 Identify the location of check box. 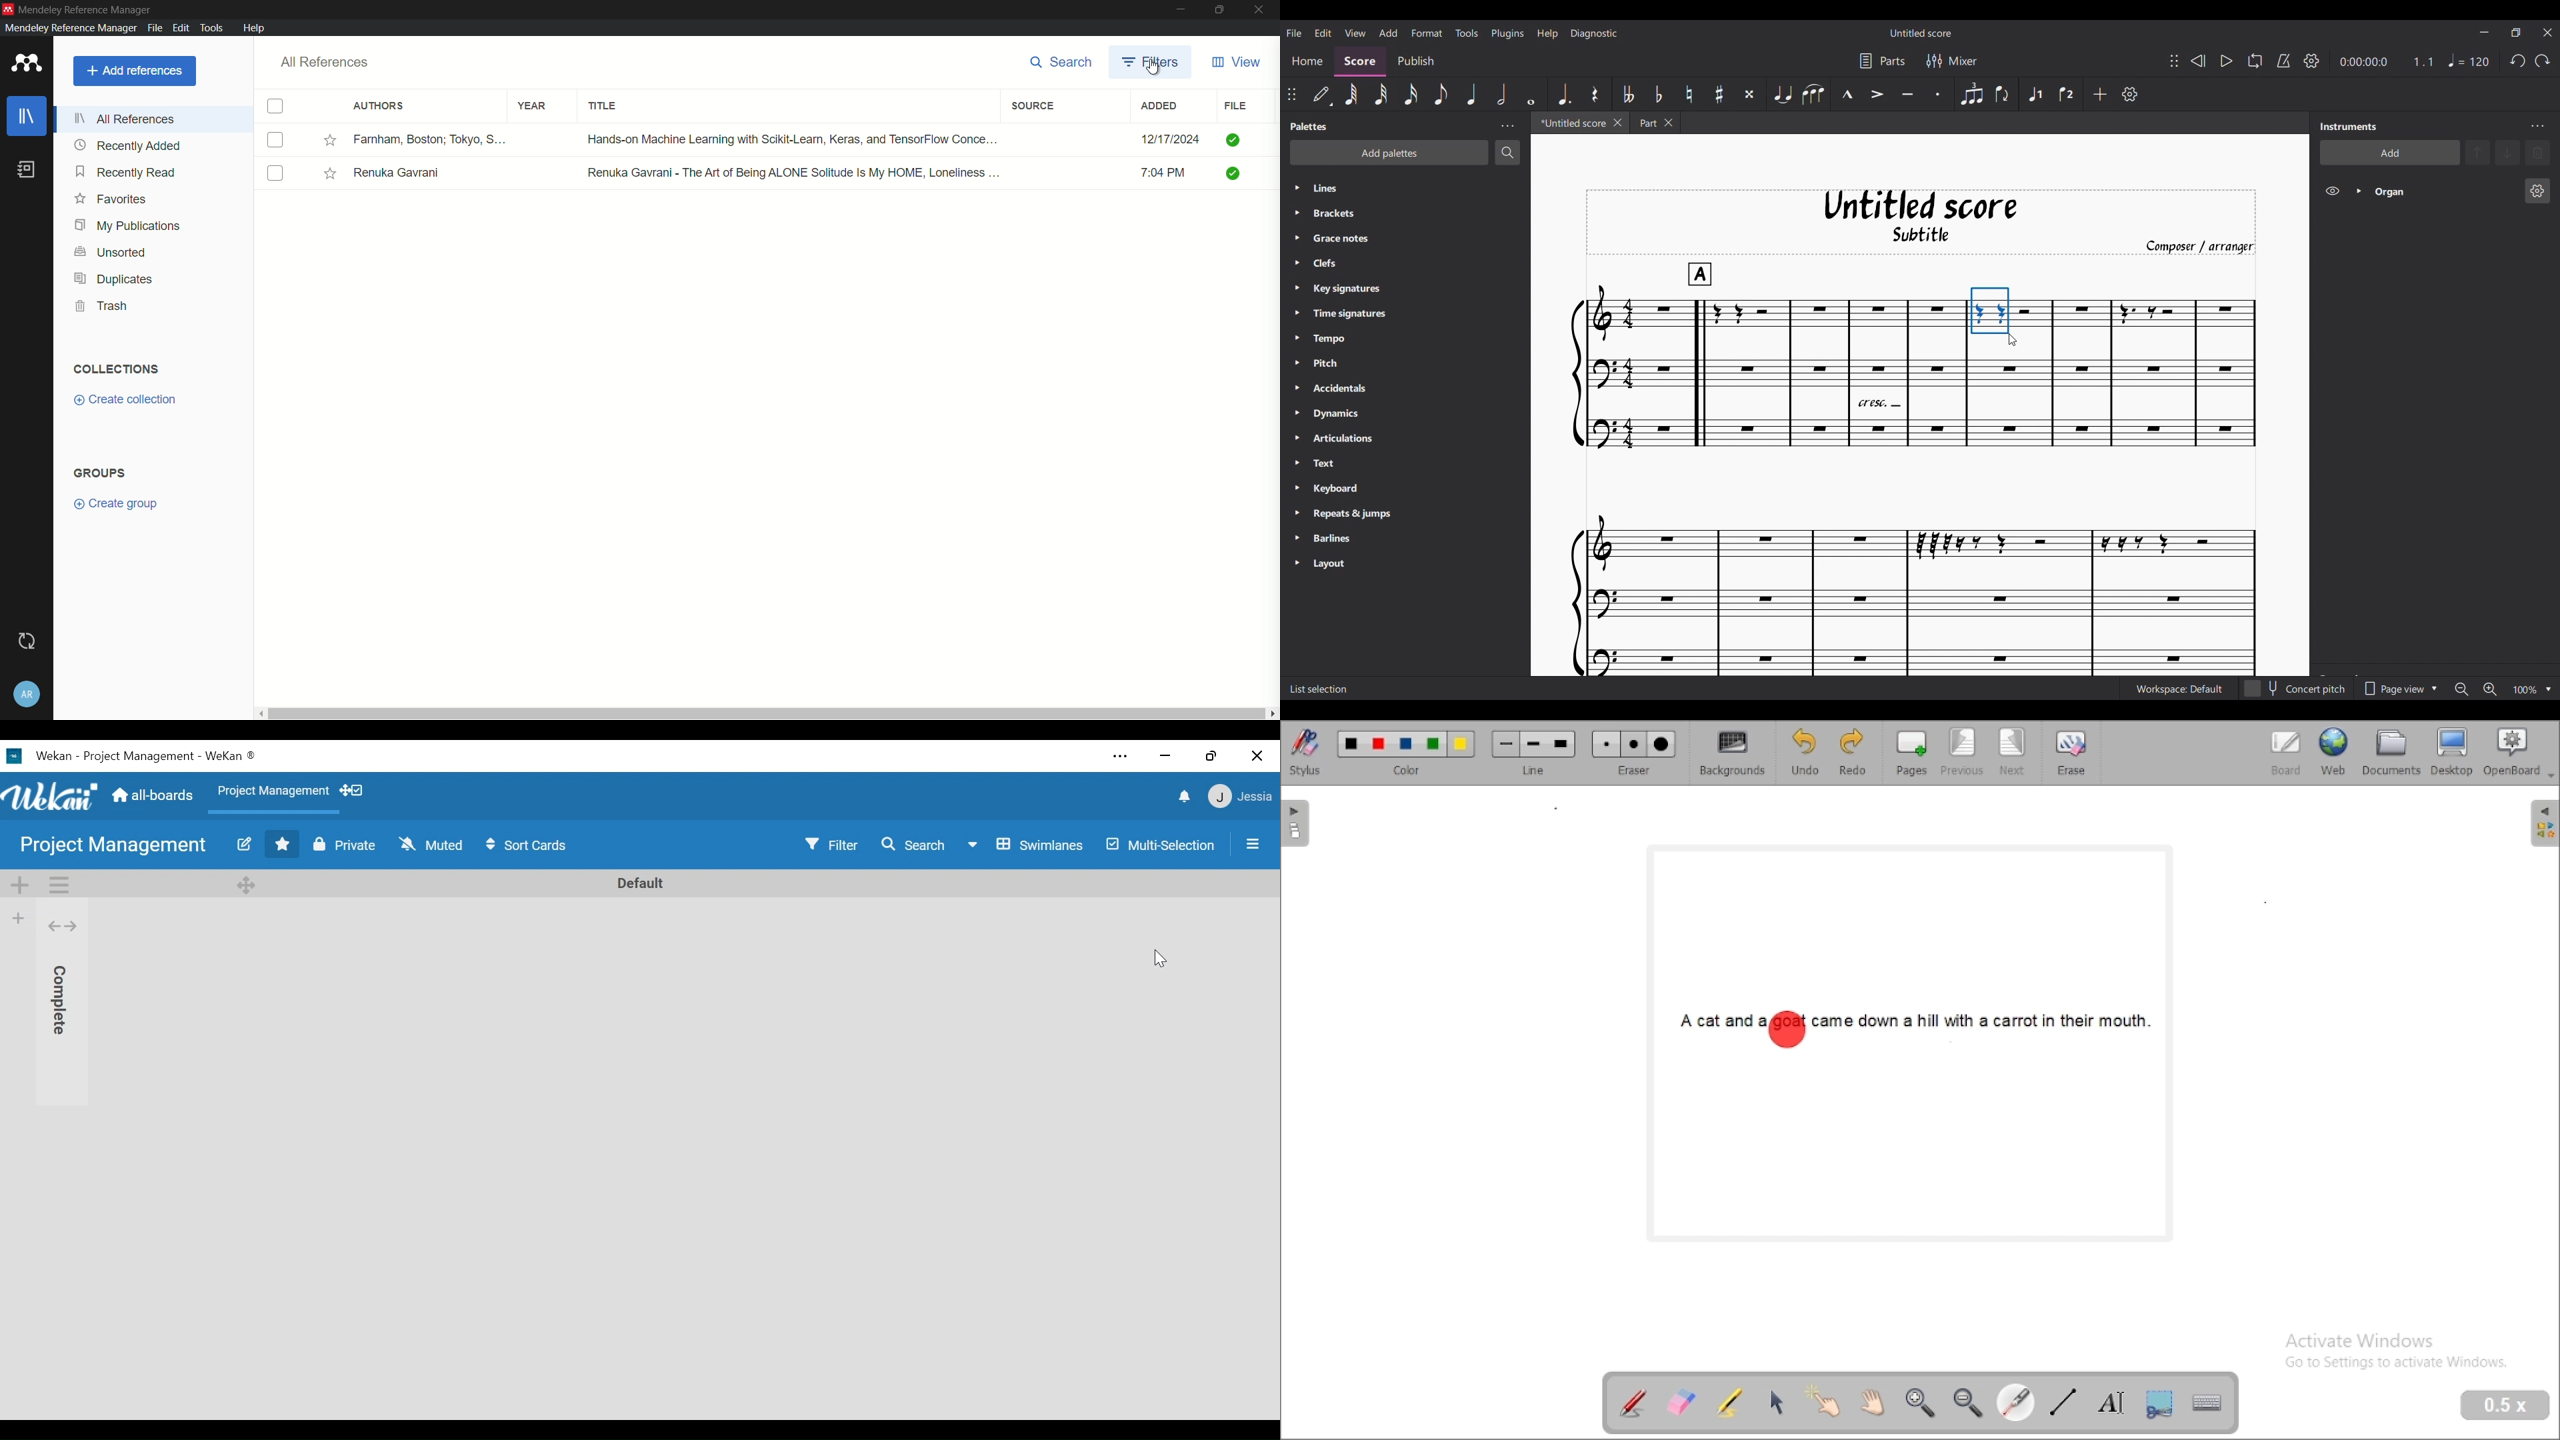
(275, 140).